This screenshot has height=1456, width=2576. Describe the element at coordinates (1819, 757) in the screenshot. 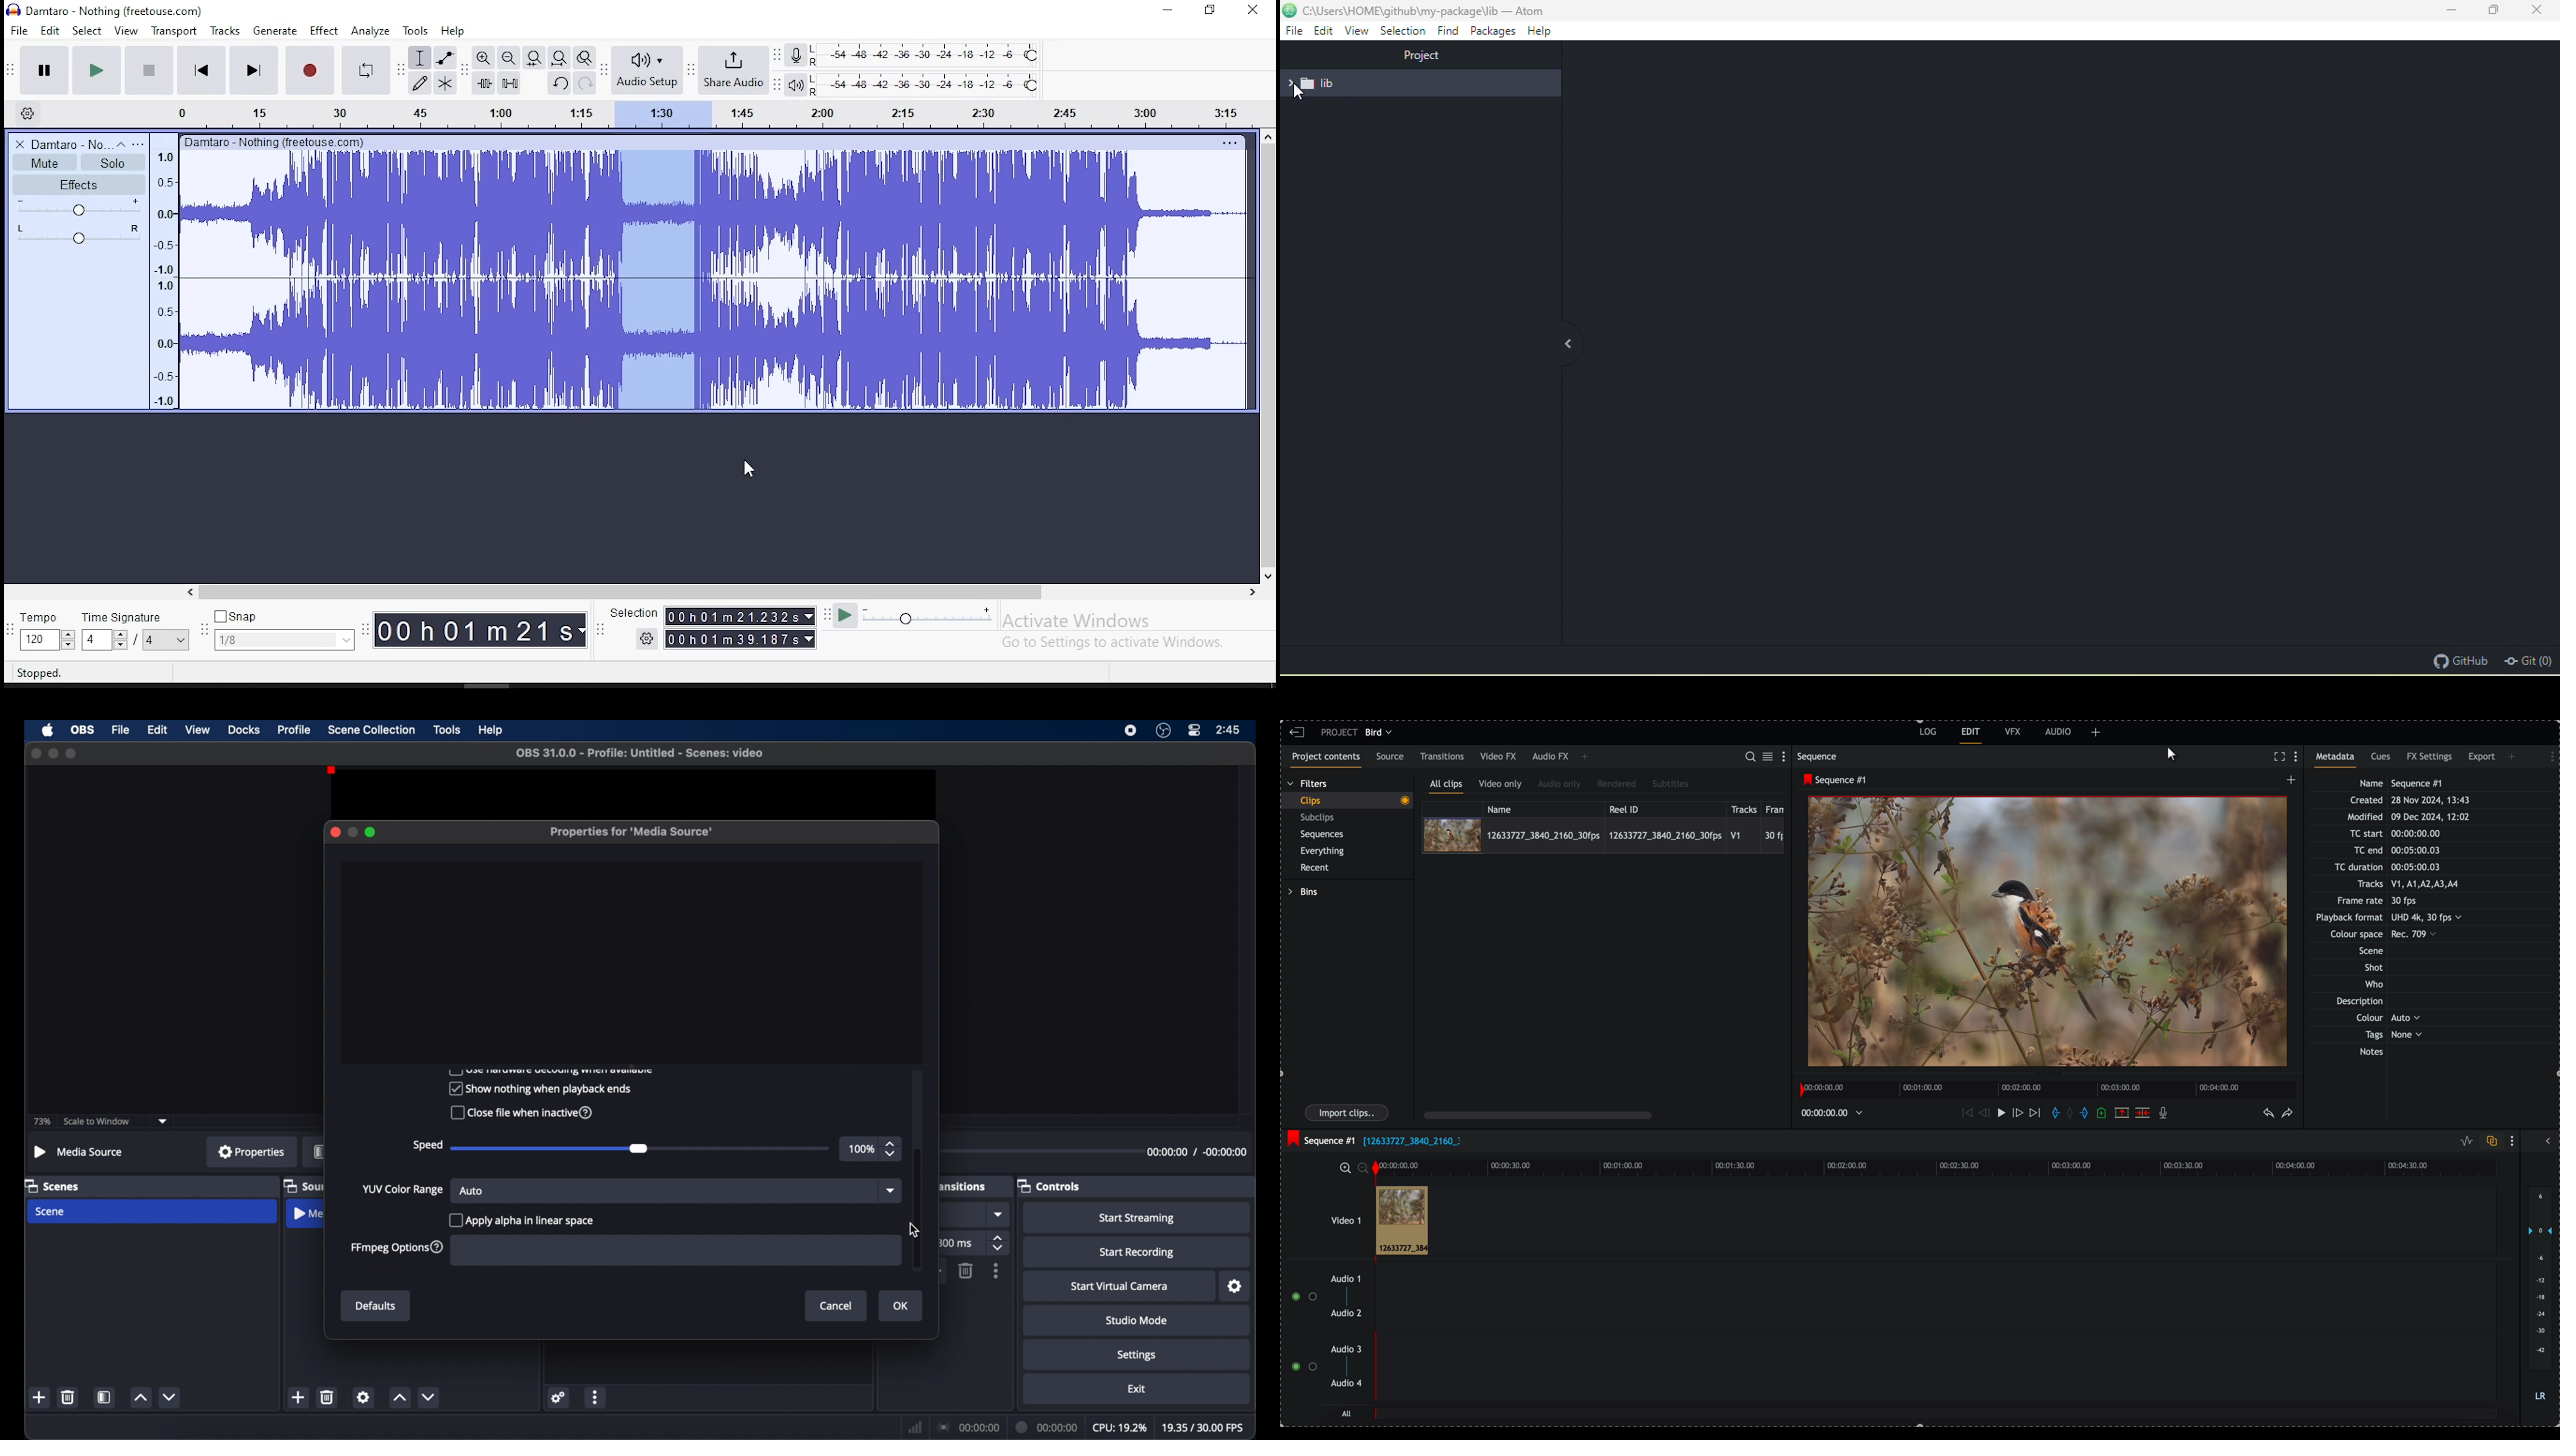

I see `sequence` at that location.